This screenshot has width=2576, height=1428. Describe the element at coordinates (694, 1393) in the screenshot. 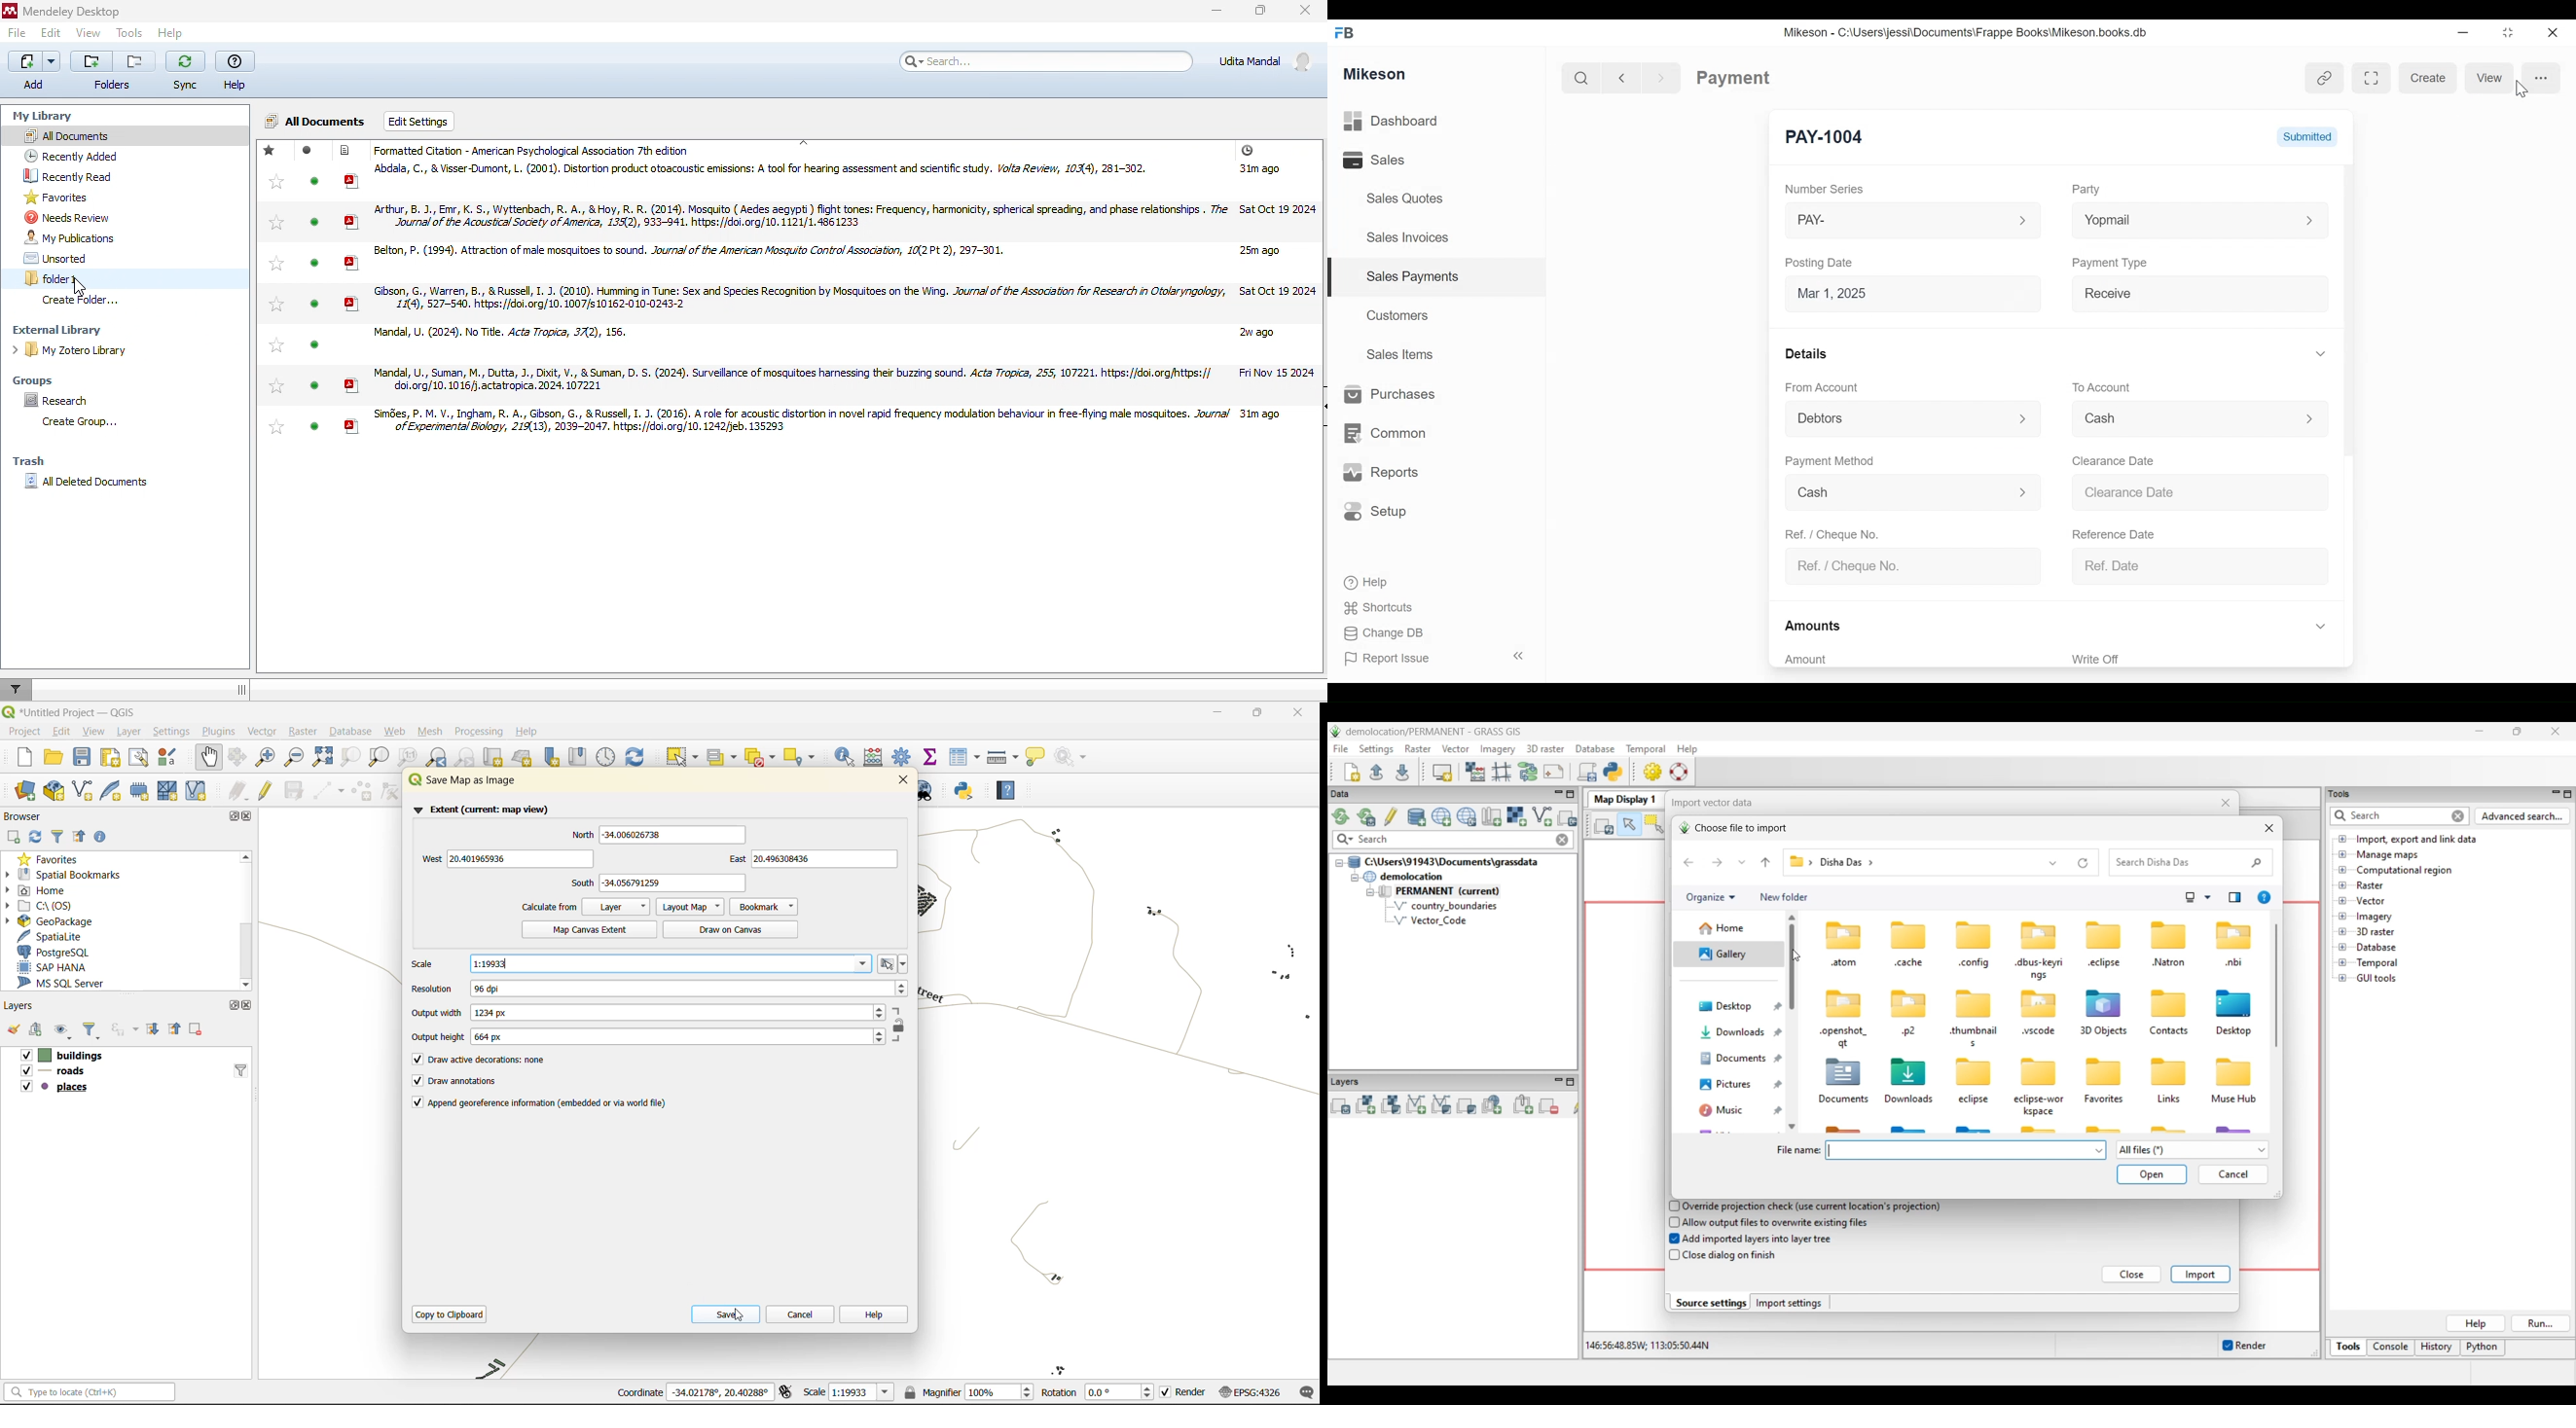

I see `coordinates` at that location.